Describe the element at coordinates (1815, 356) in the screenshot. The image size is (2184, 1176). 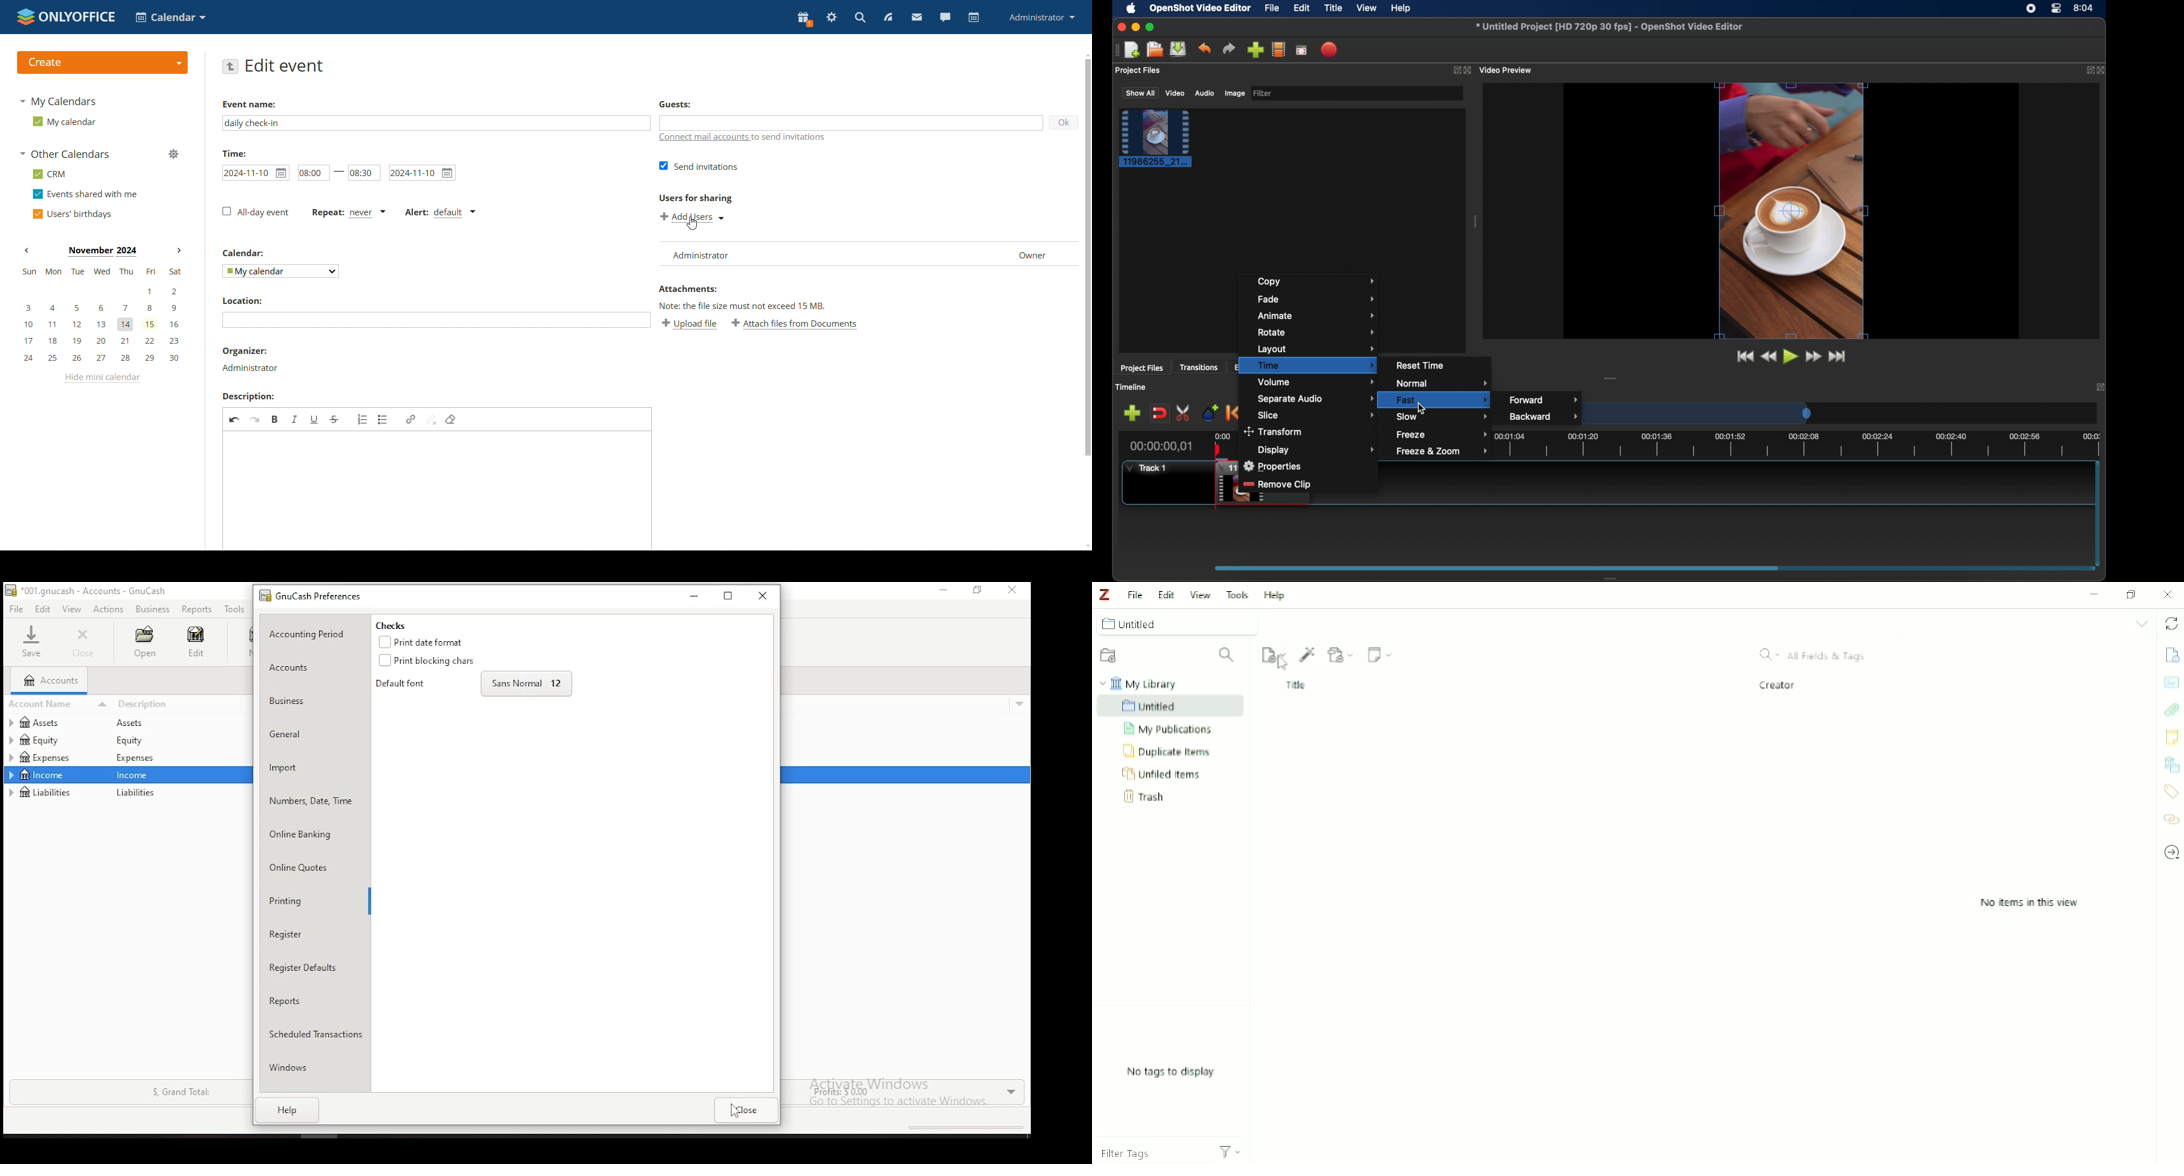
I see `fastfoward` at that location.